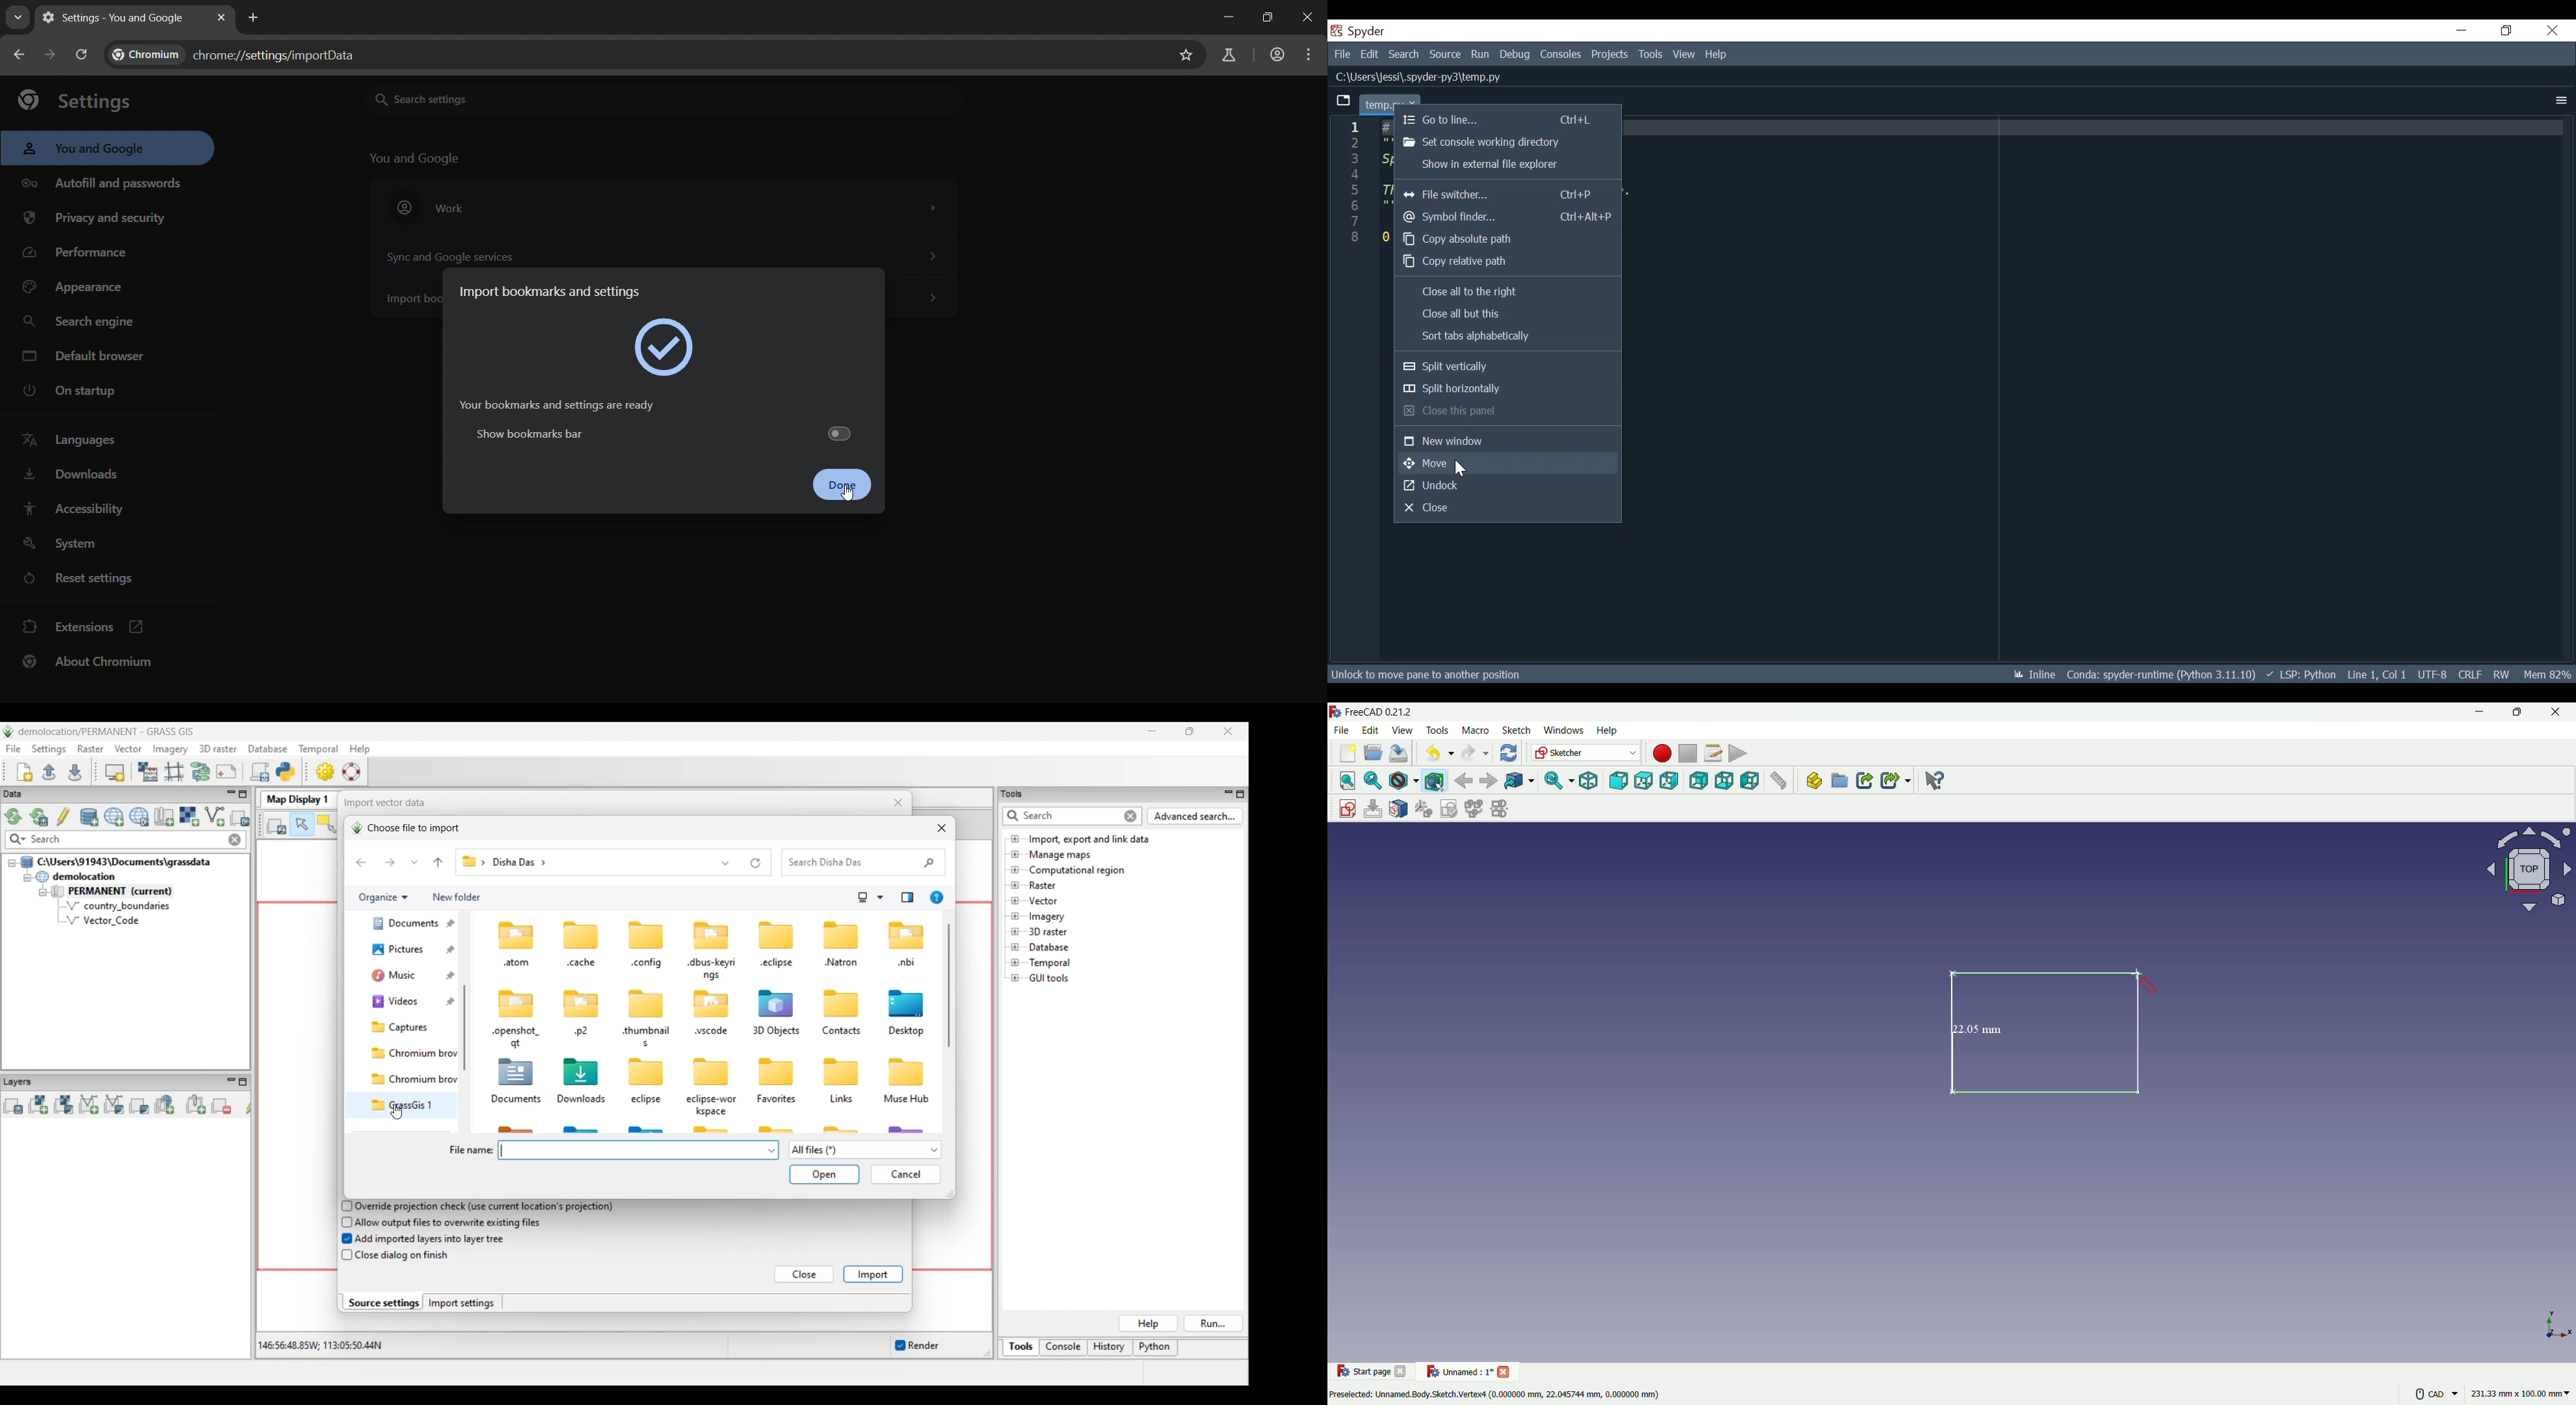  What do you see at coordinates (1389, 712) in the screenshot?
I see `FreeCAD 0212` at bounding box center [1389, 712].